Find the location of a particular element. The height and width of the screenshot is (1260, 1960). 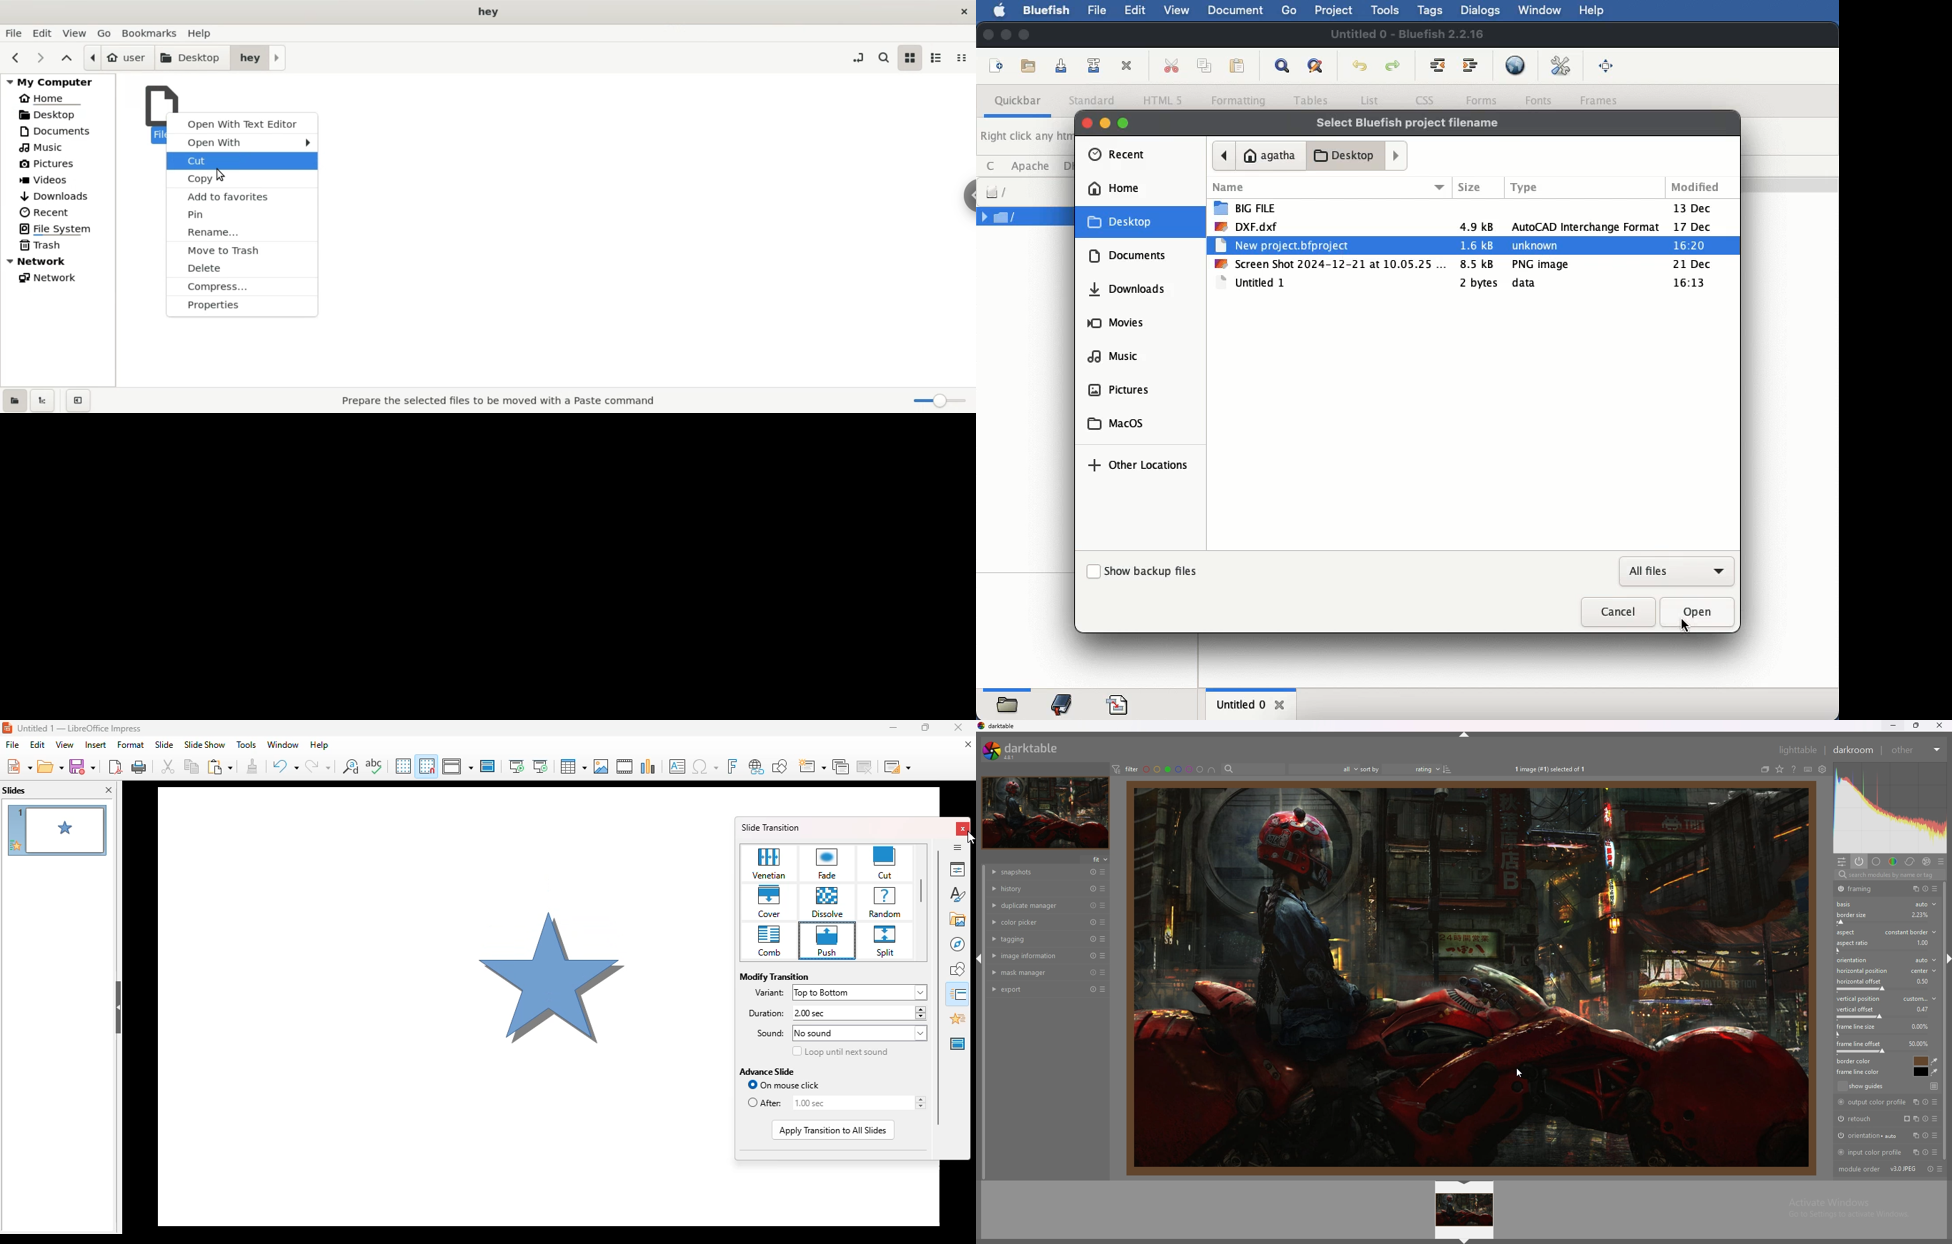

waterdrop is located at coordinates (1935, 1073).